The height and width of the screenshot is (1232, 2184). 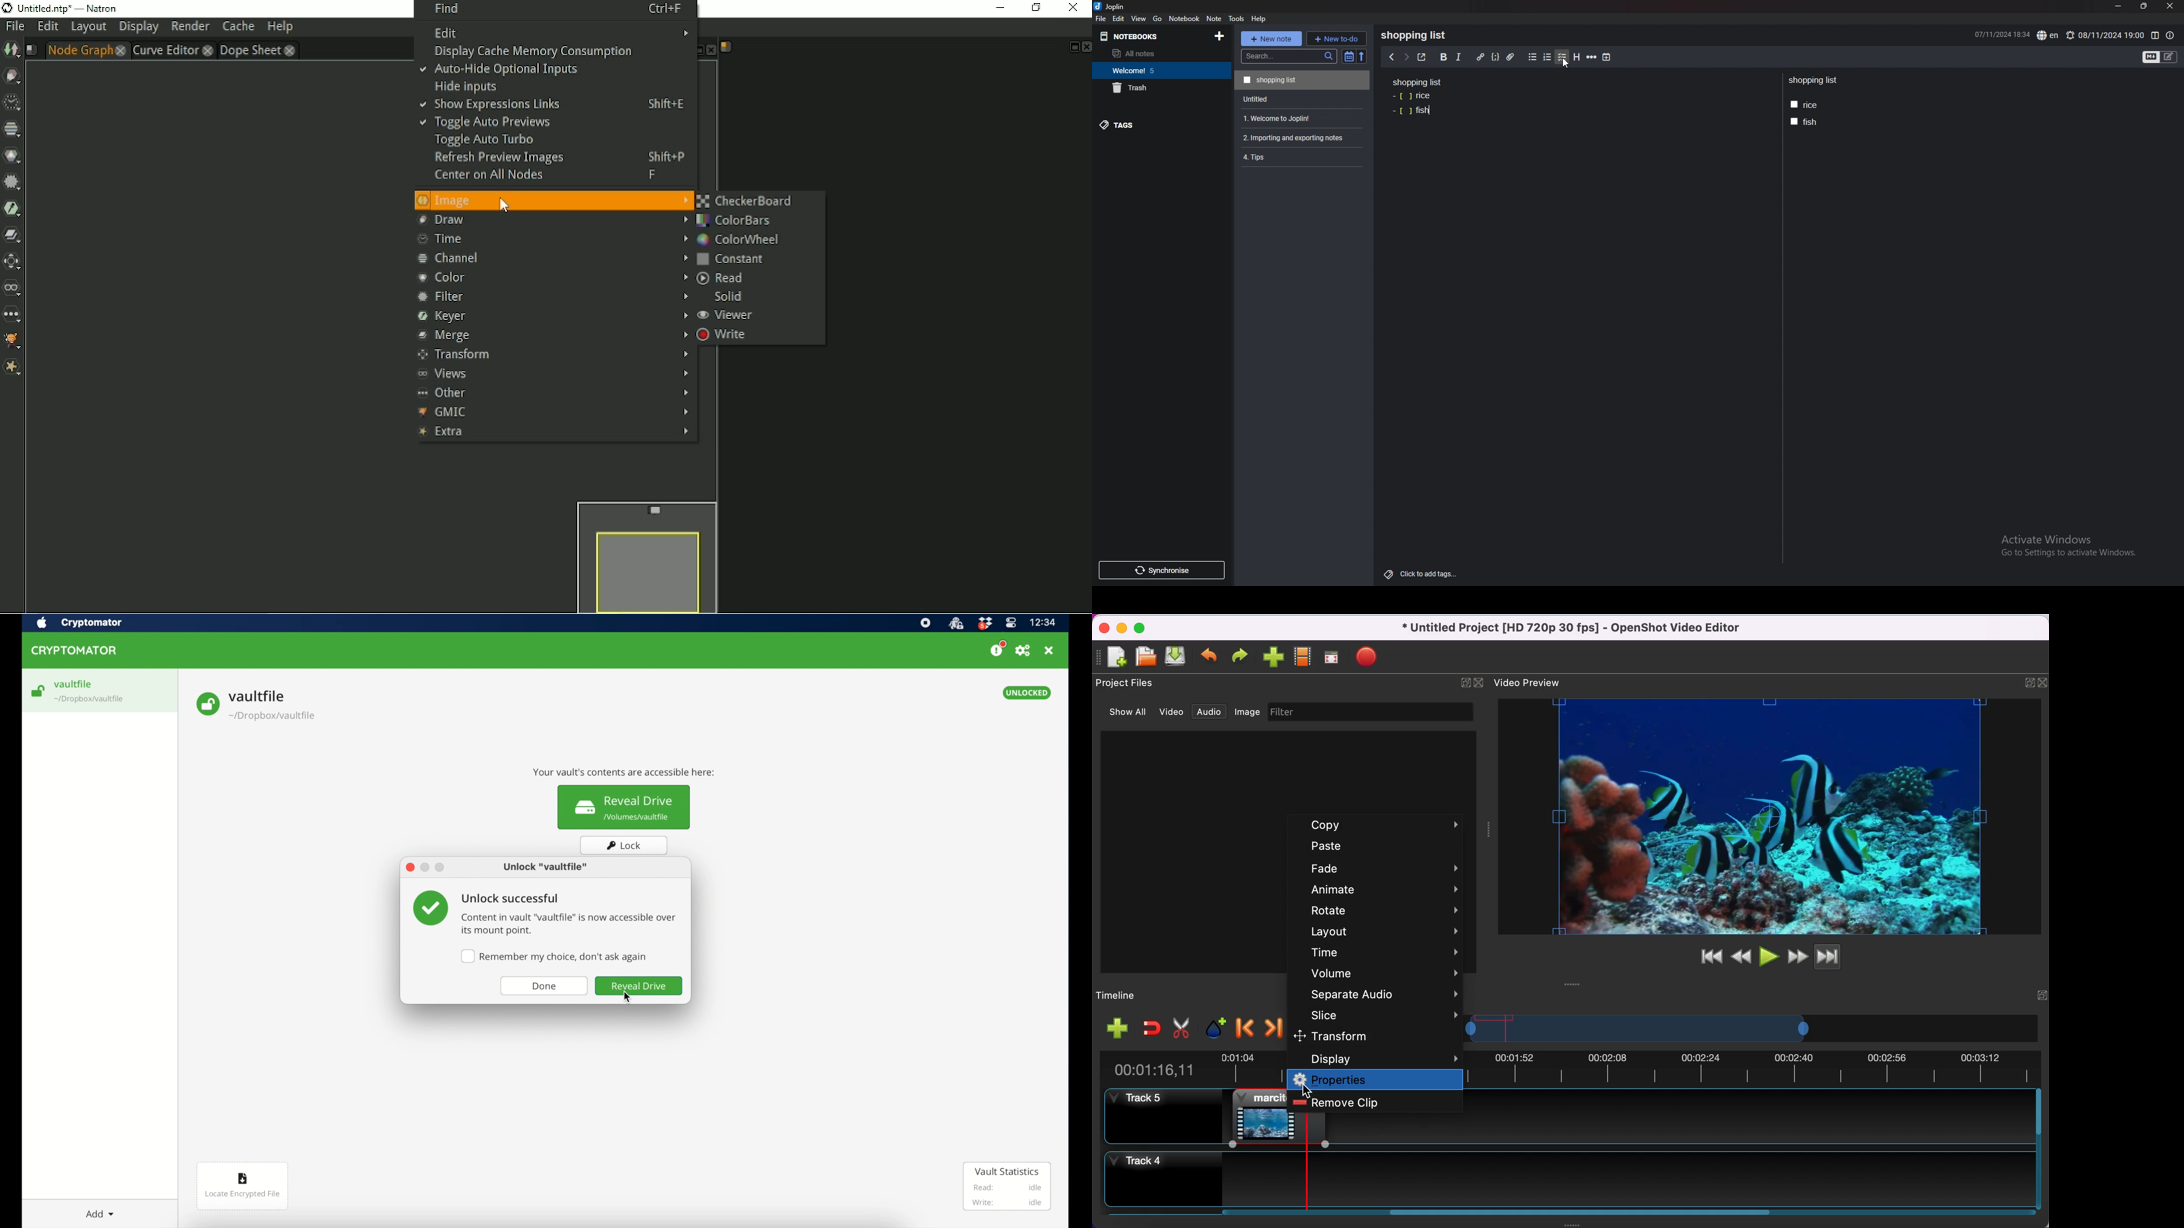 What do you see at coordinates (726, 47) in the screenshot?
I see `Script name` at bounding box center [726, 47].